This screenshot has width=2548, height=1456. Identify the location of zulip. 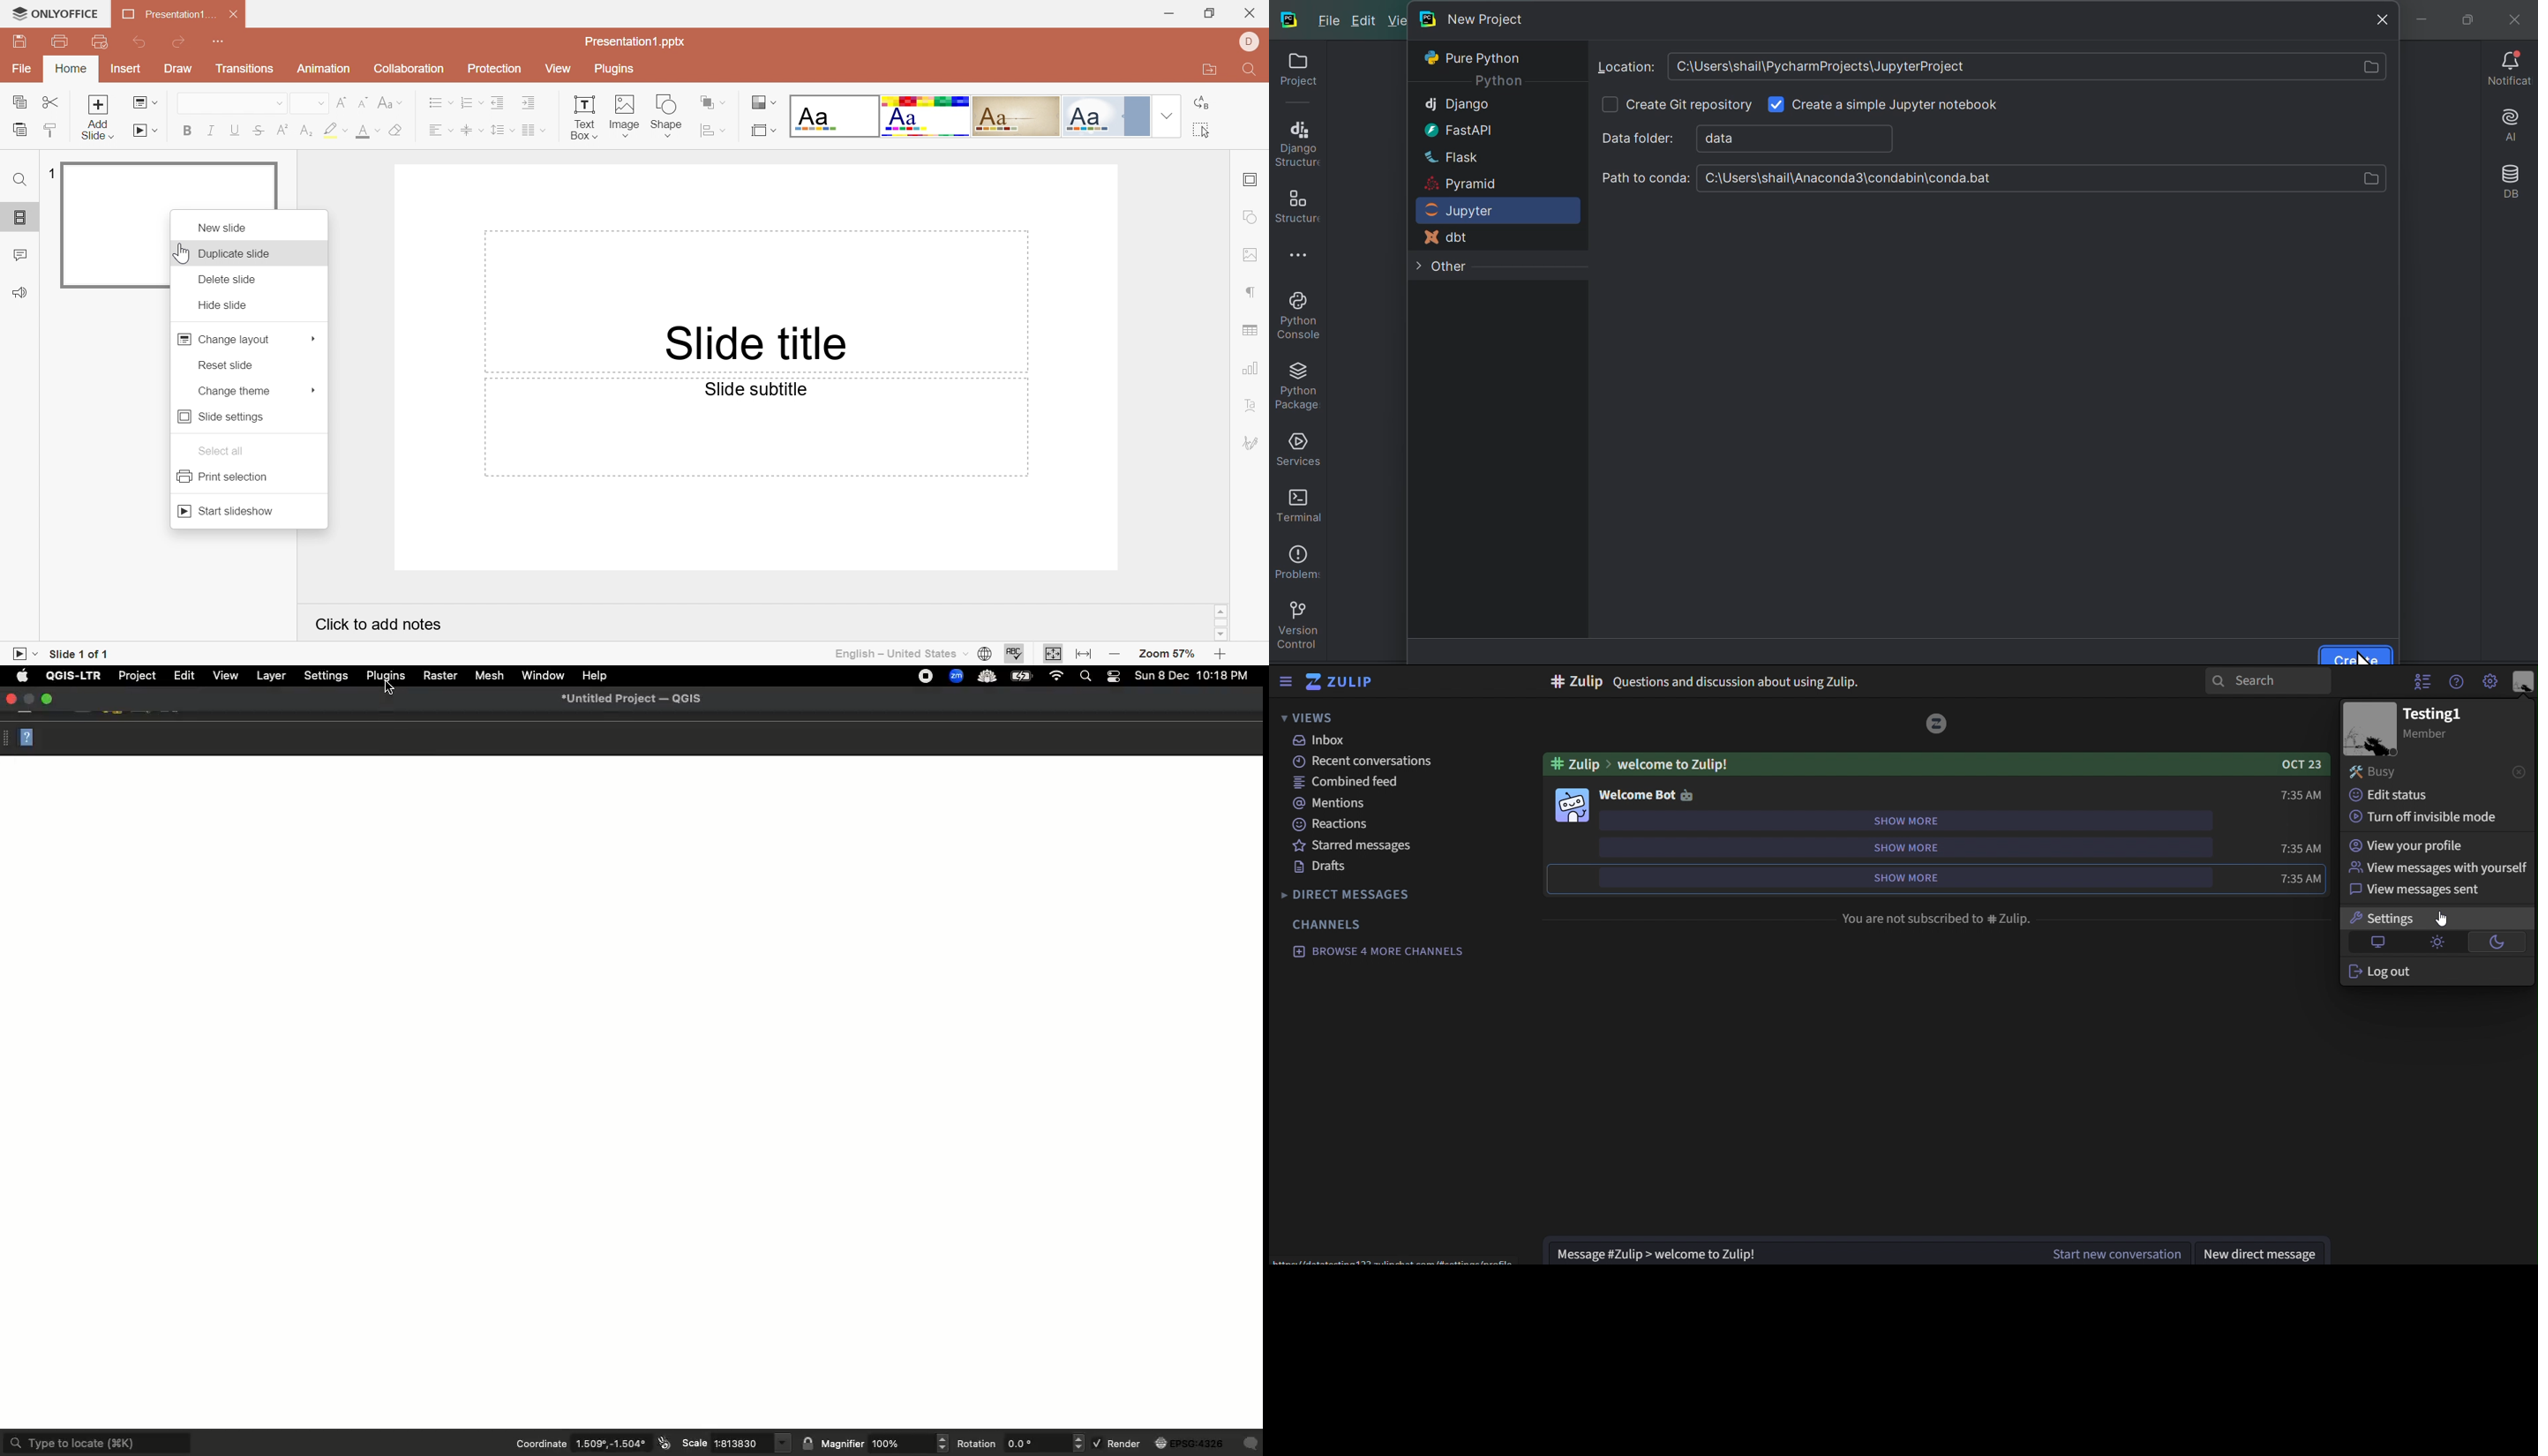
(1346, 683).